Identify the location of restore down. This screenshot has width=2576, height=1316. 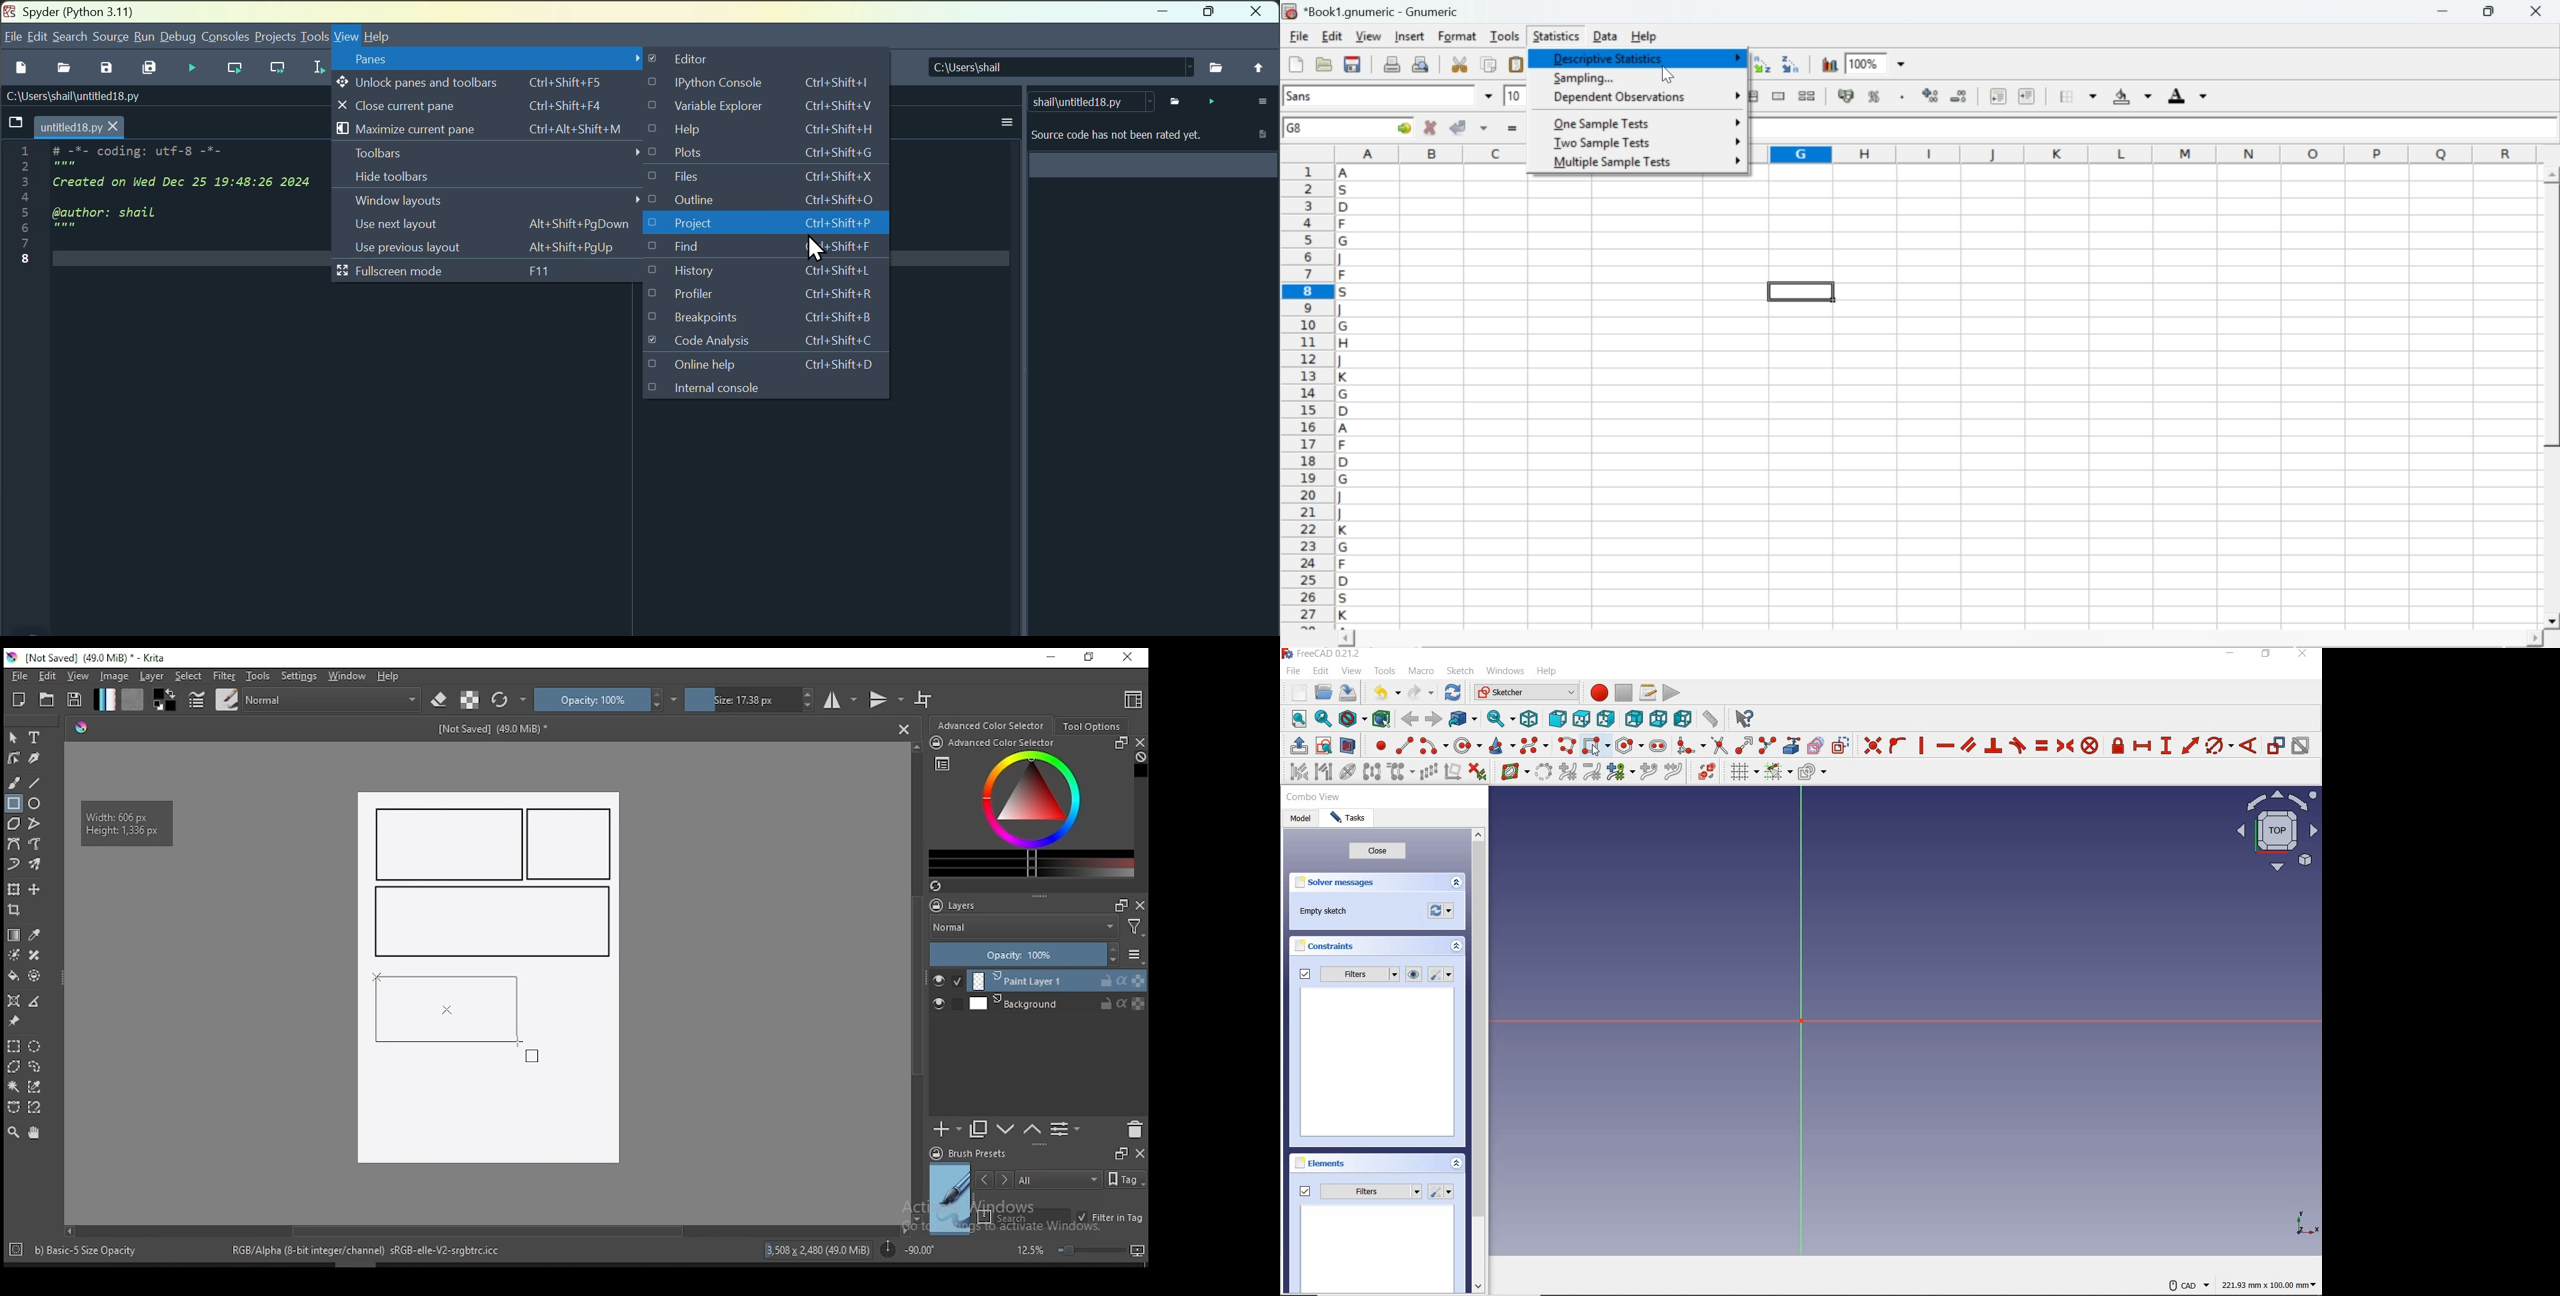
(2490, 12).